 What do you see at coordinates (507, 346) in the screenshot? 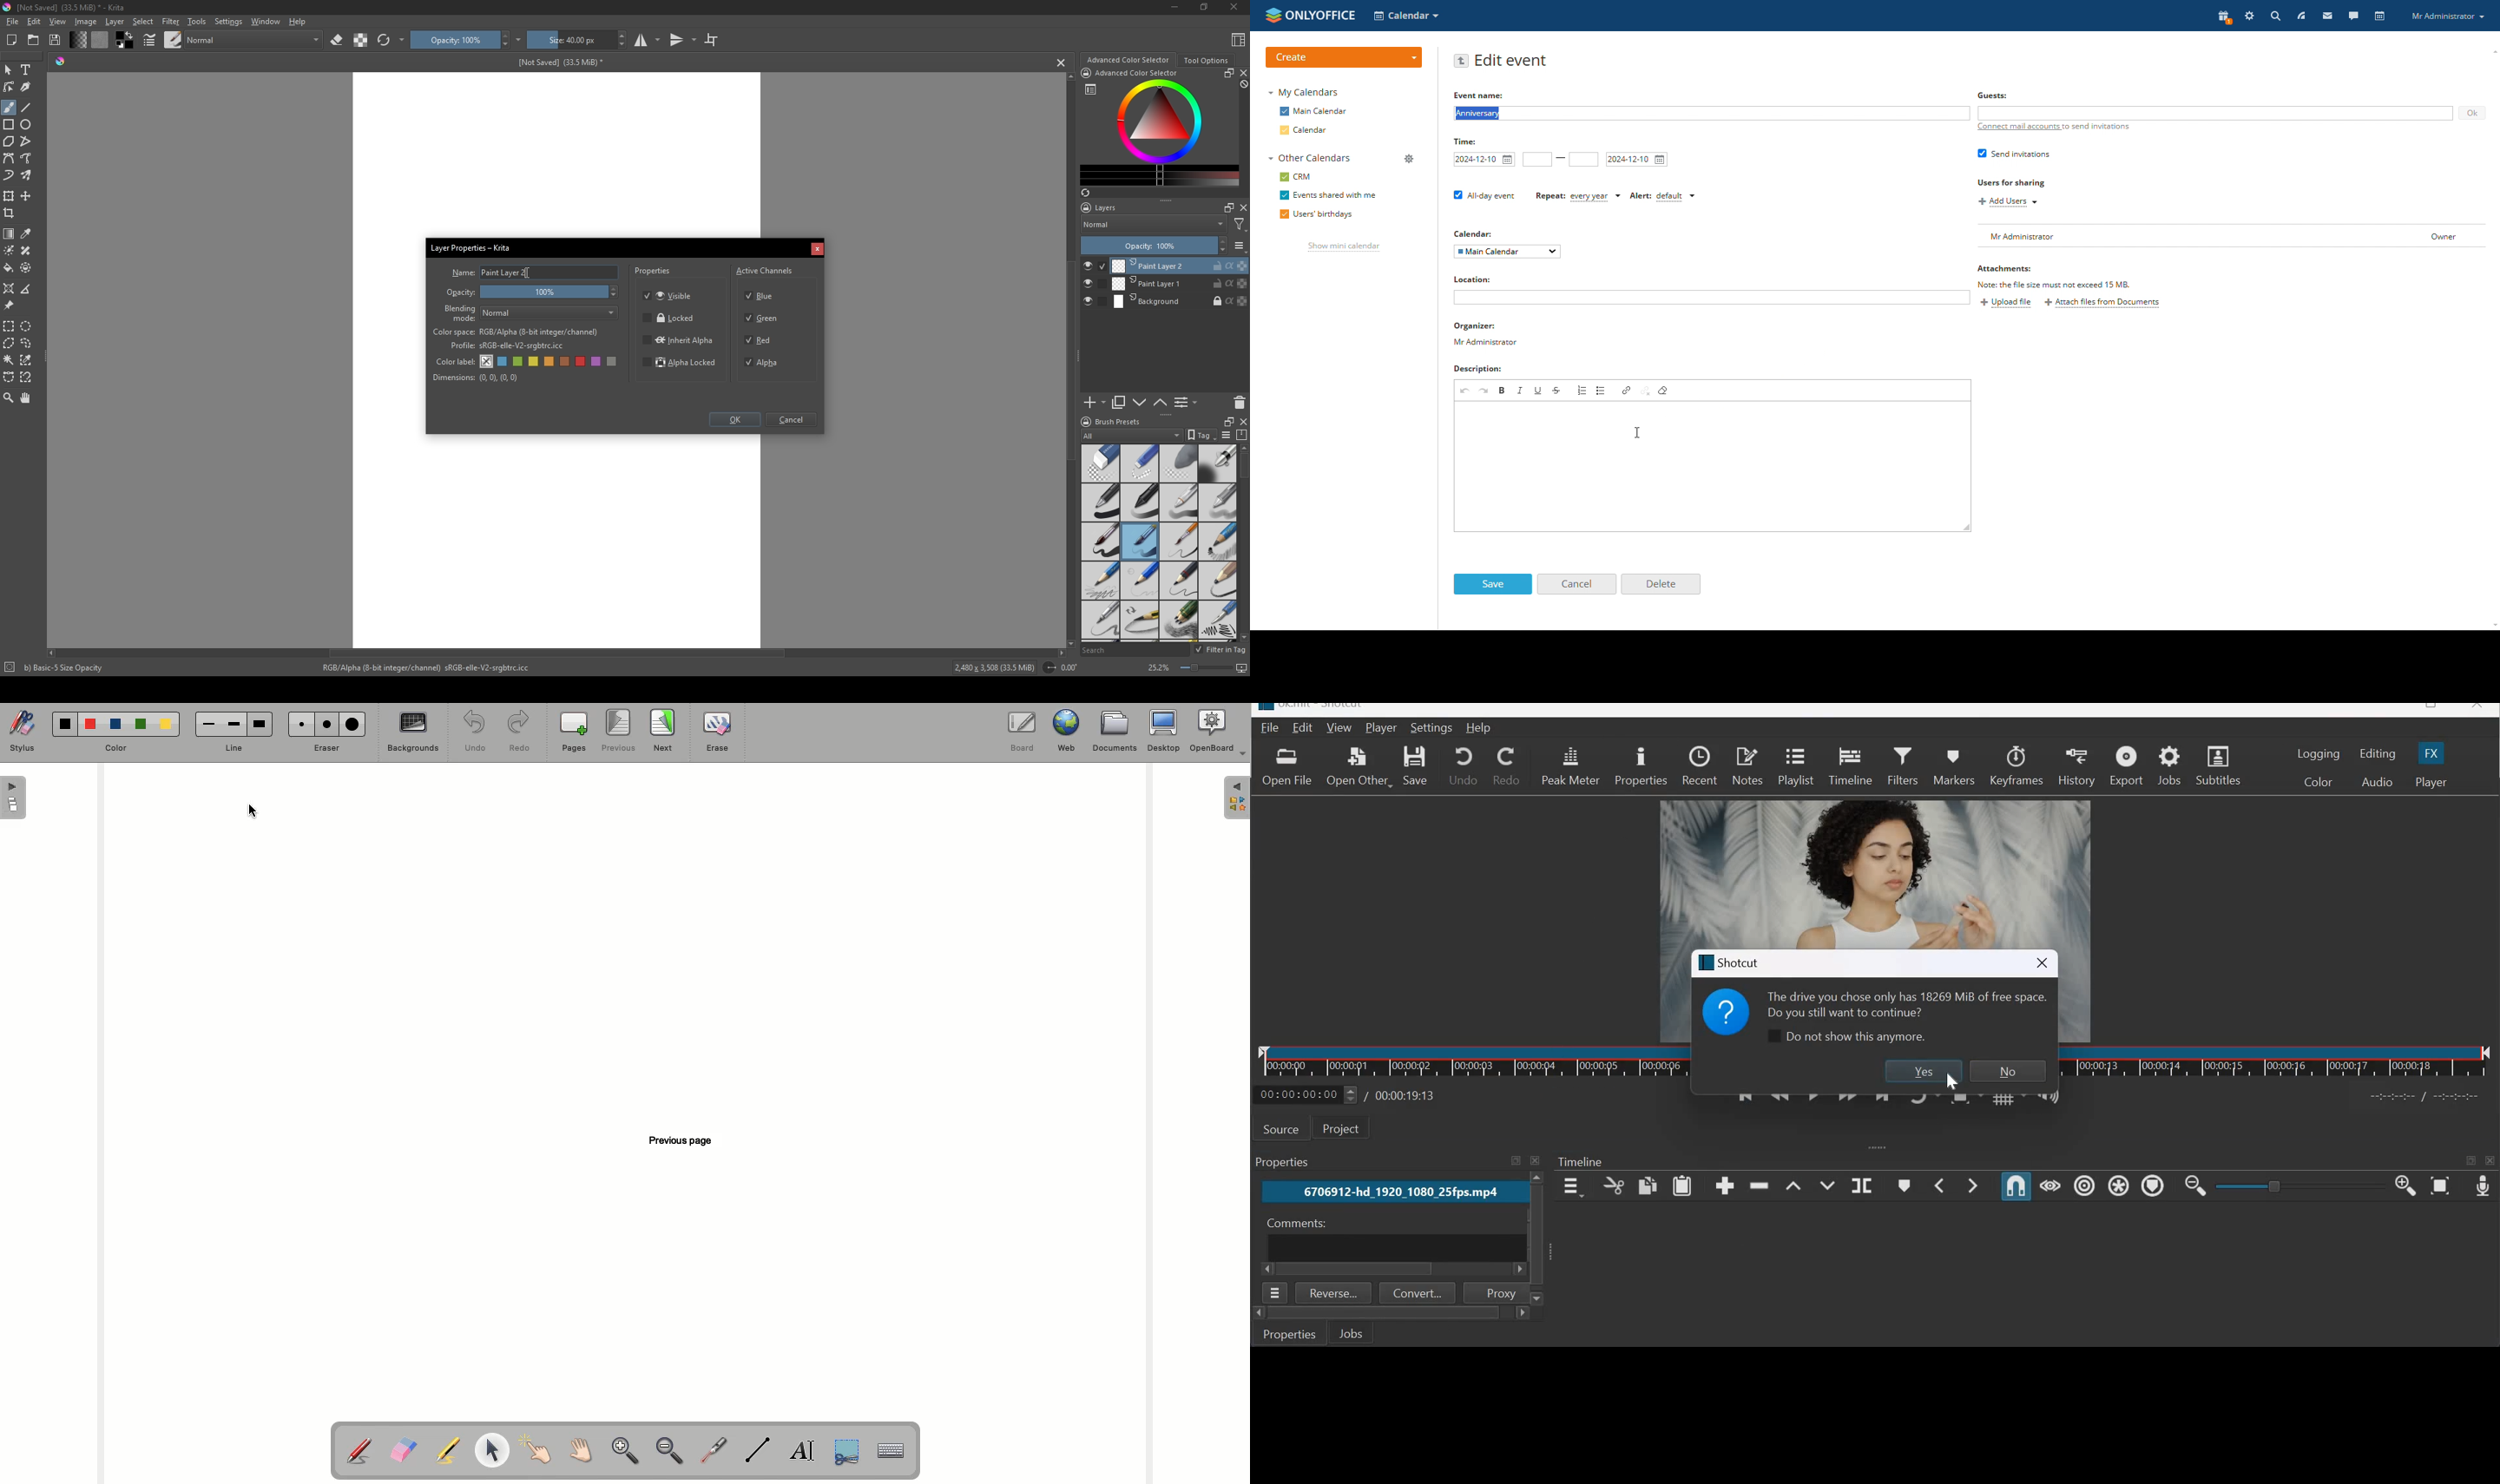
I see `Profile: sRGB-elle-V2-srgbtrc.icc` at bounding box center [507, 346].